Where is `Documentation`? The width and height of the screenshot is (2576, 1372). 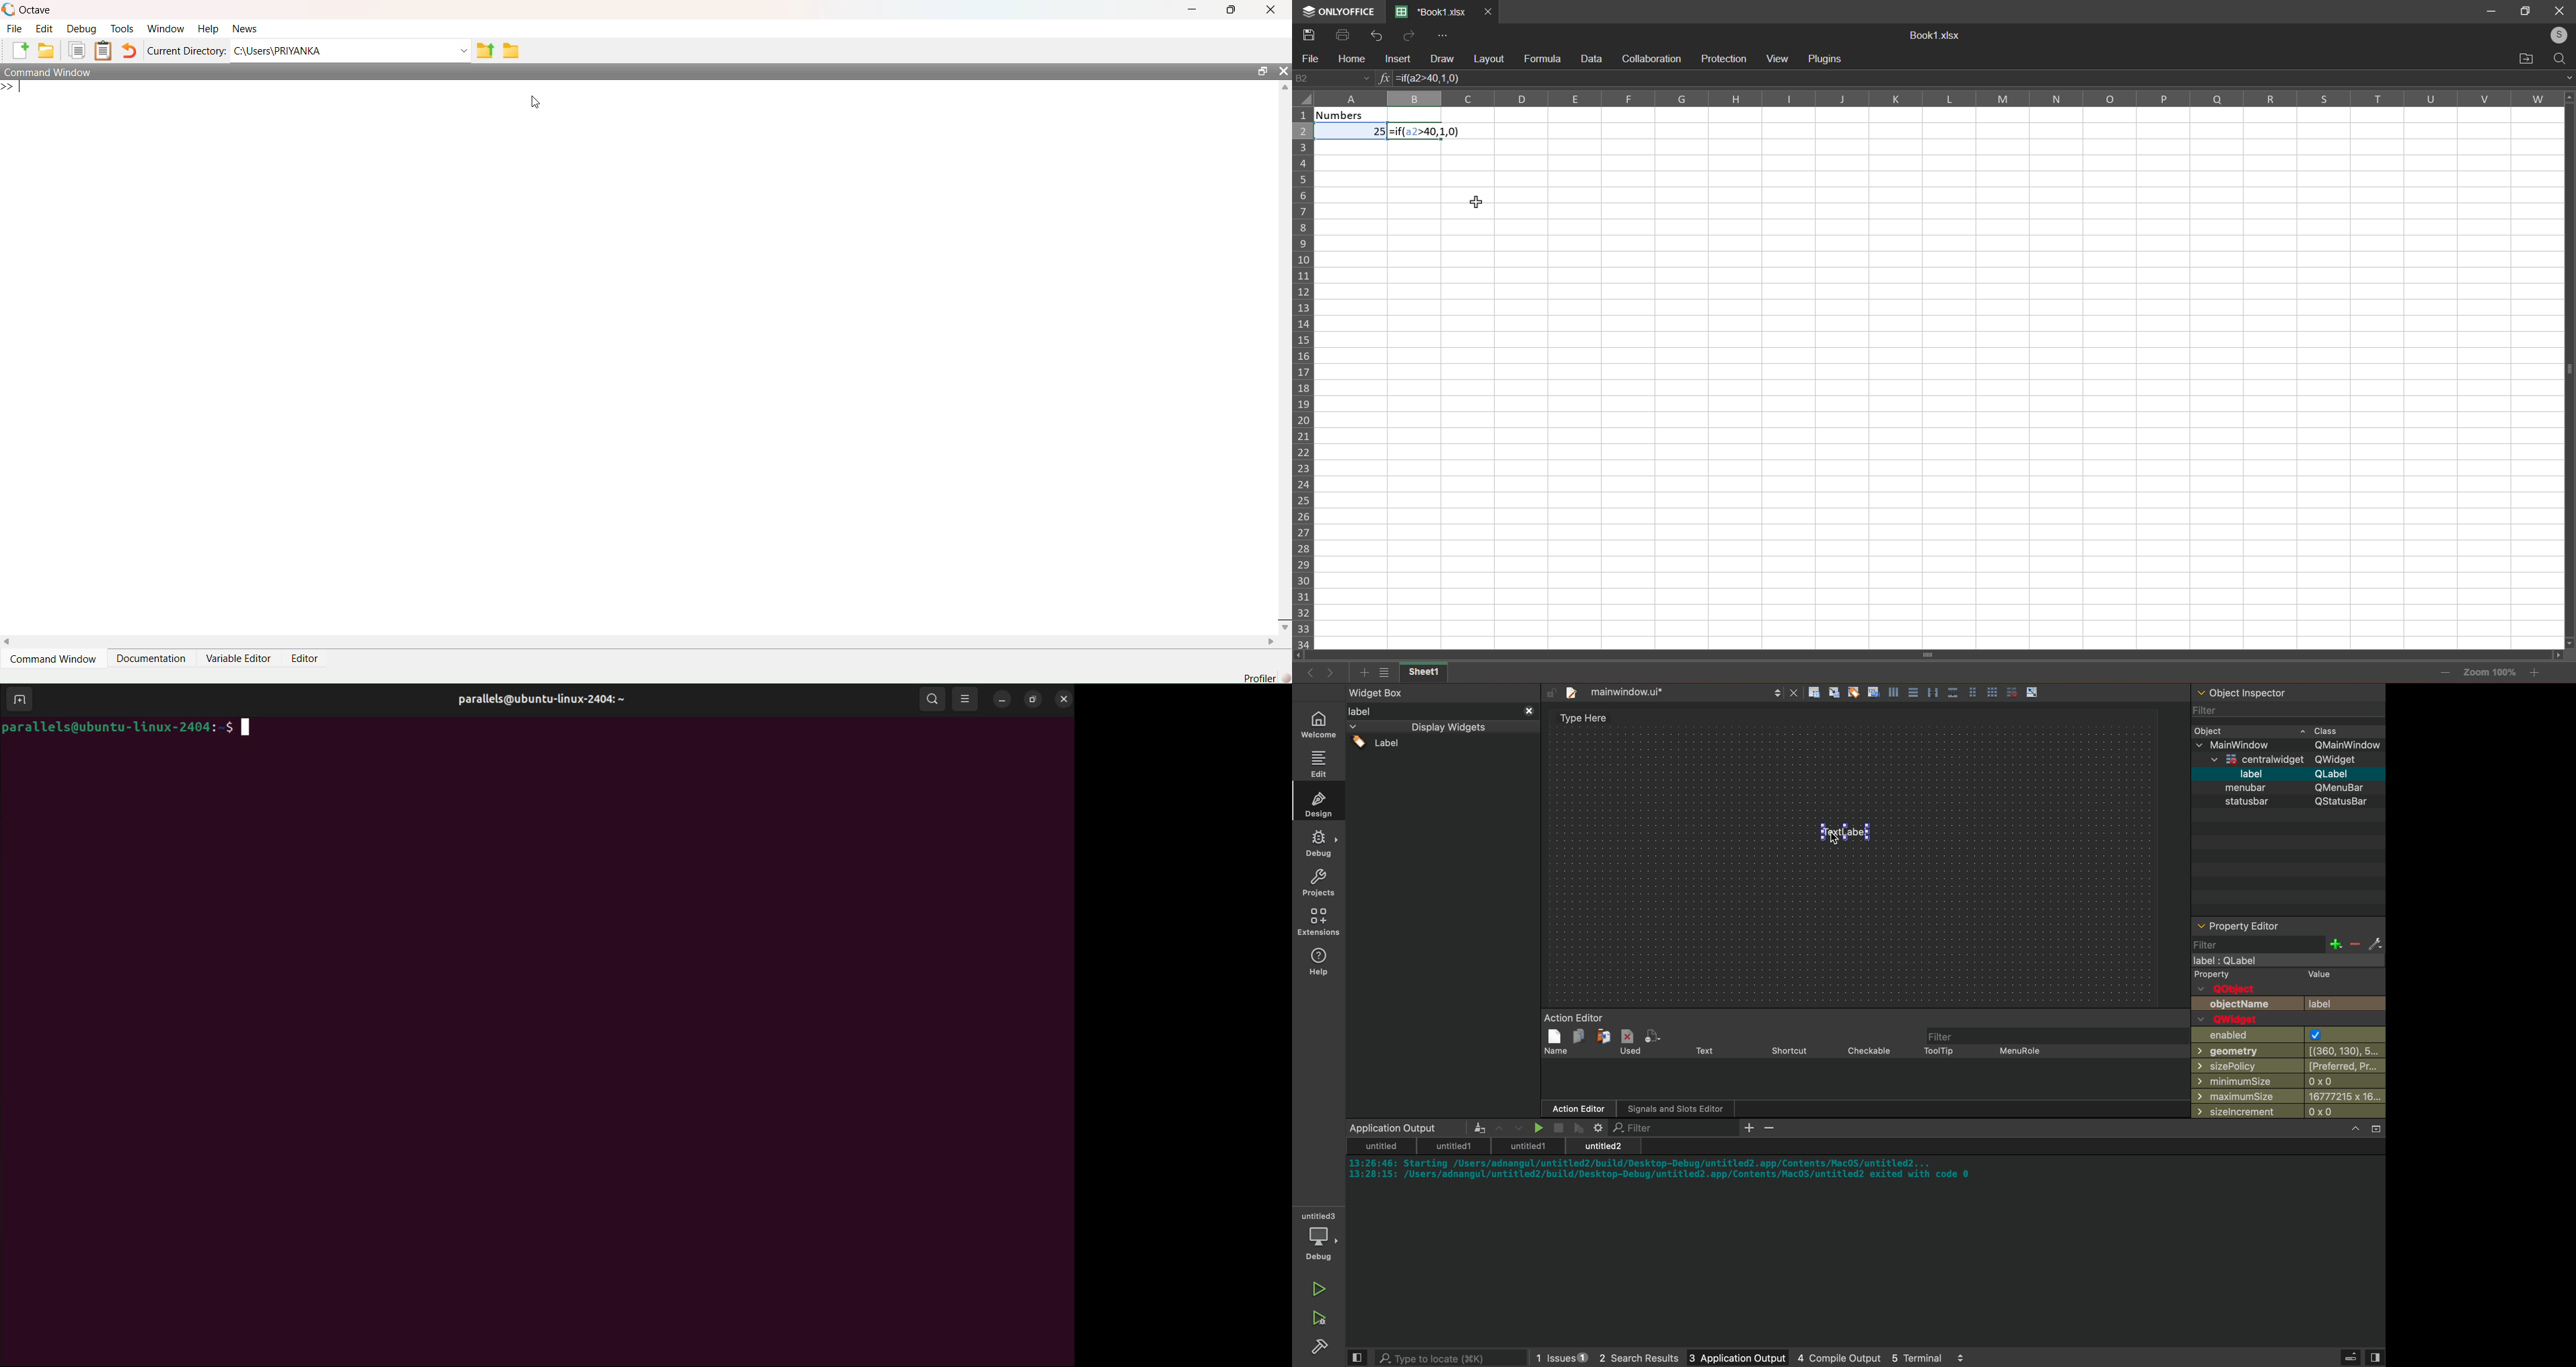
Documentation is located at coordinates (153, 658).